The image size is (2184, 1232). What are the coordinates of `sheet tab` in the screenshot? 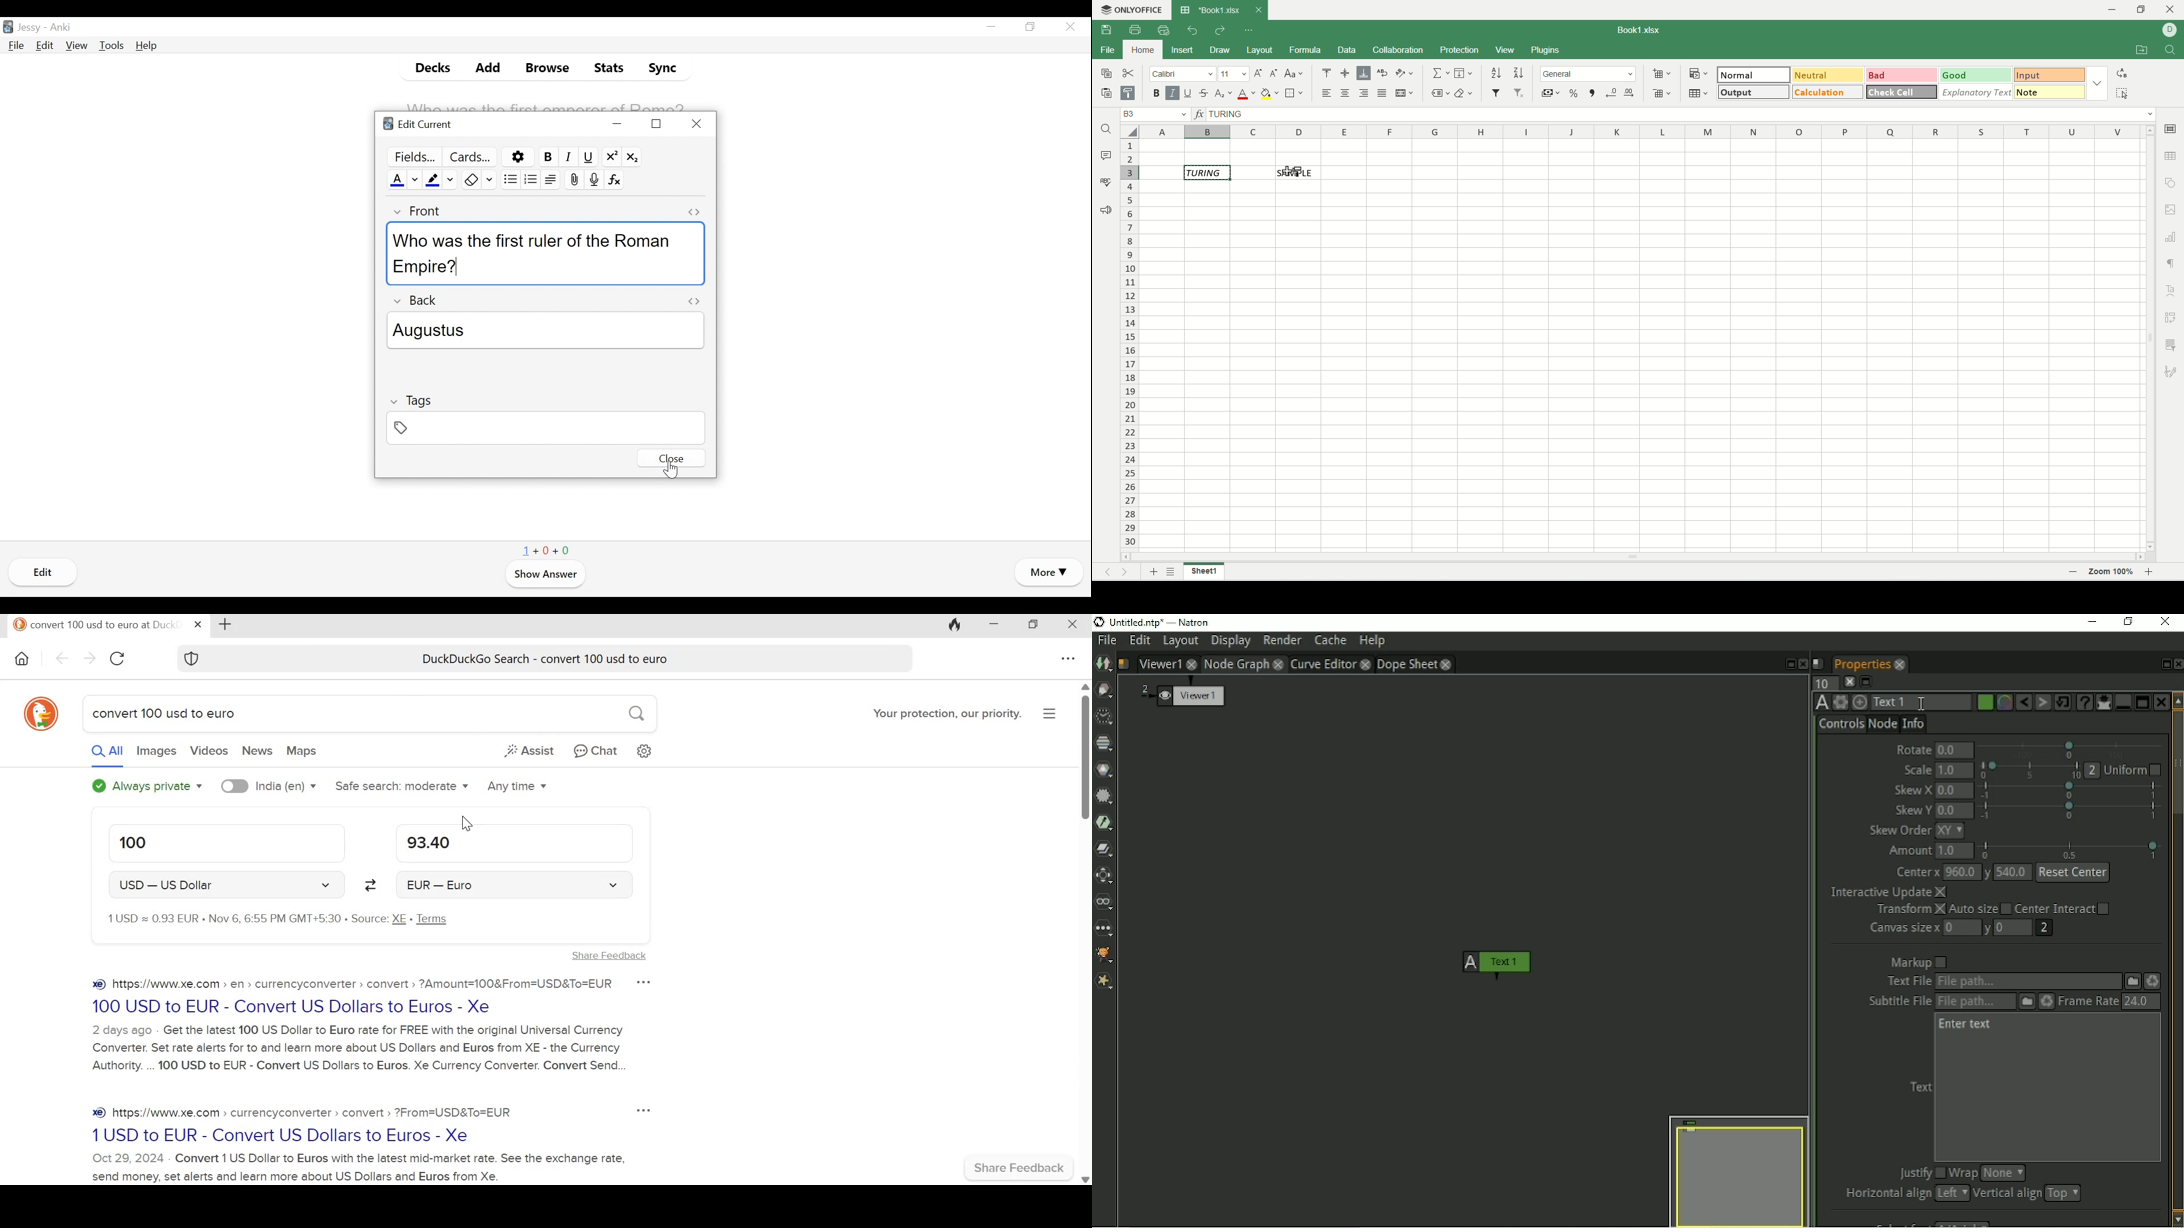 It's located at (1211, 10).